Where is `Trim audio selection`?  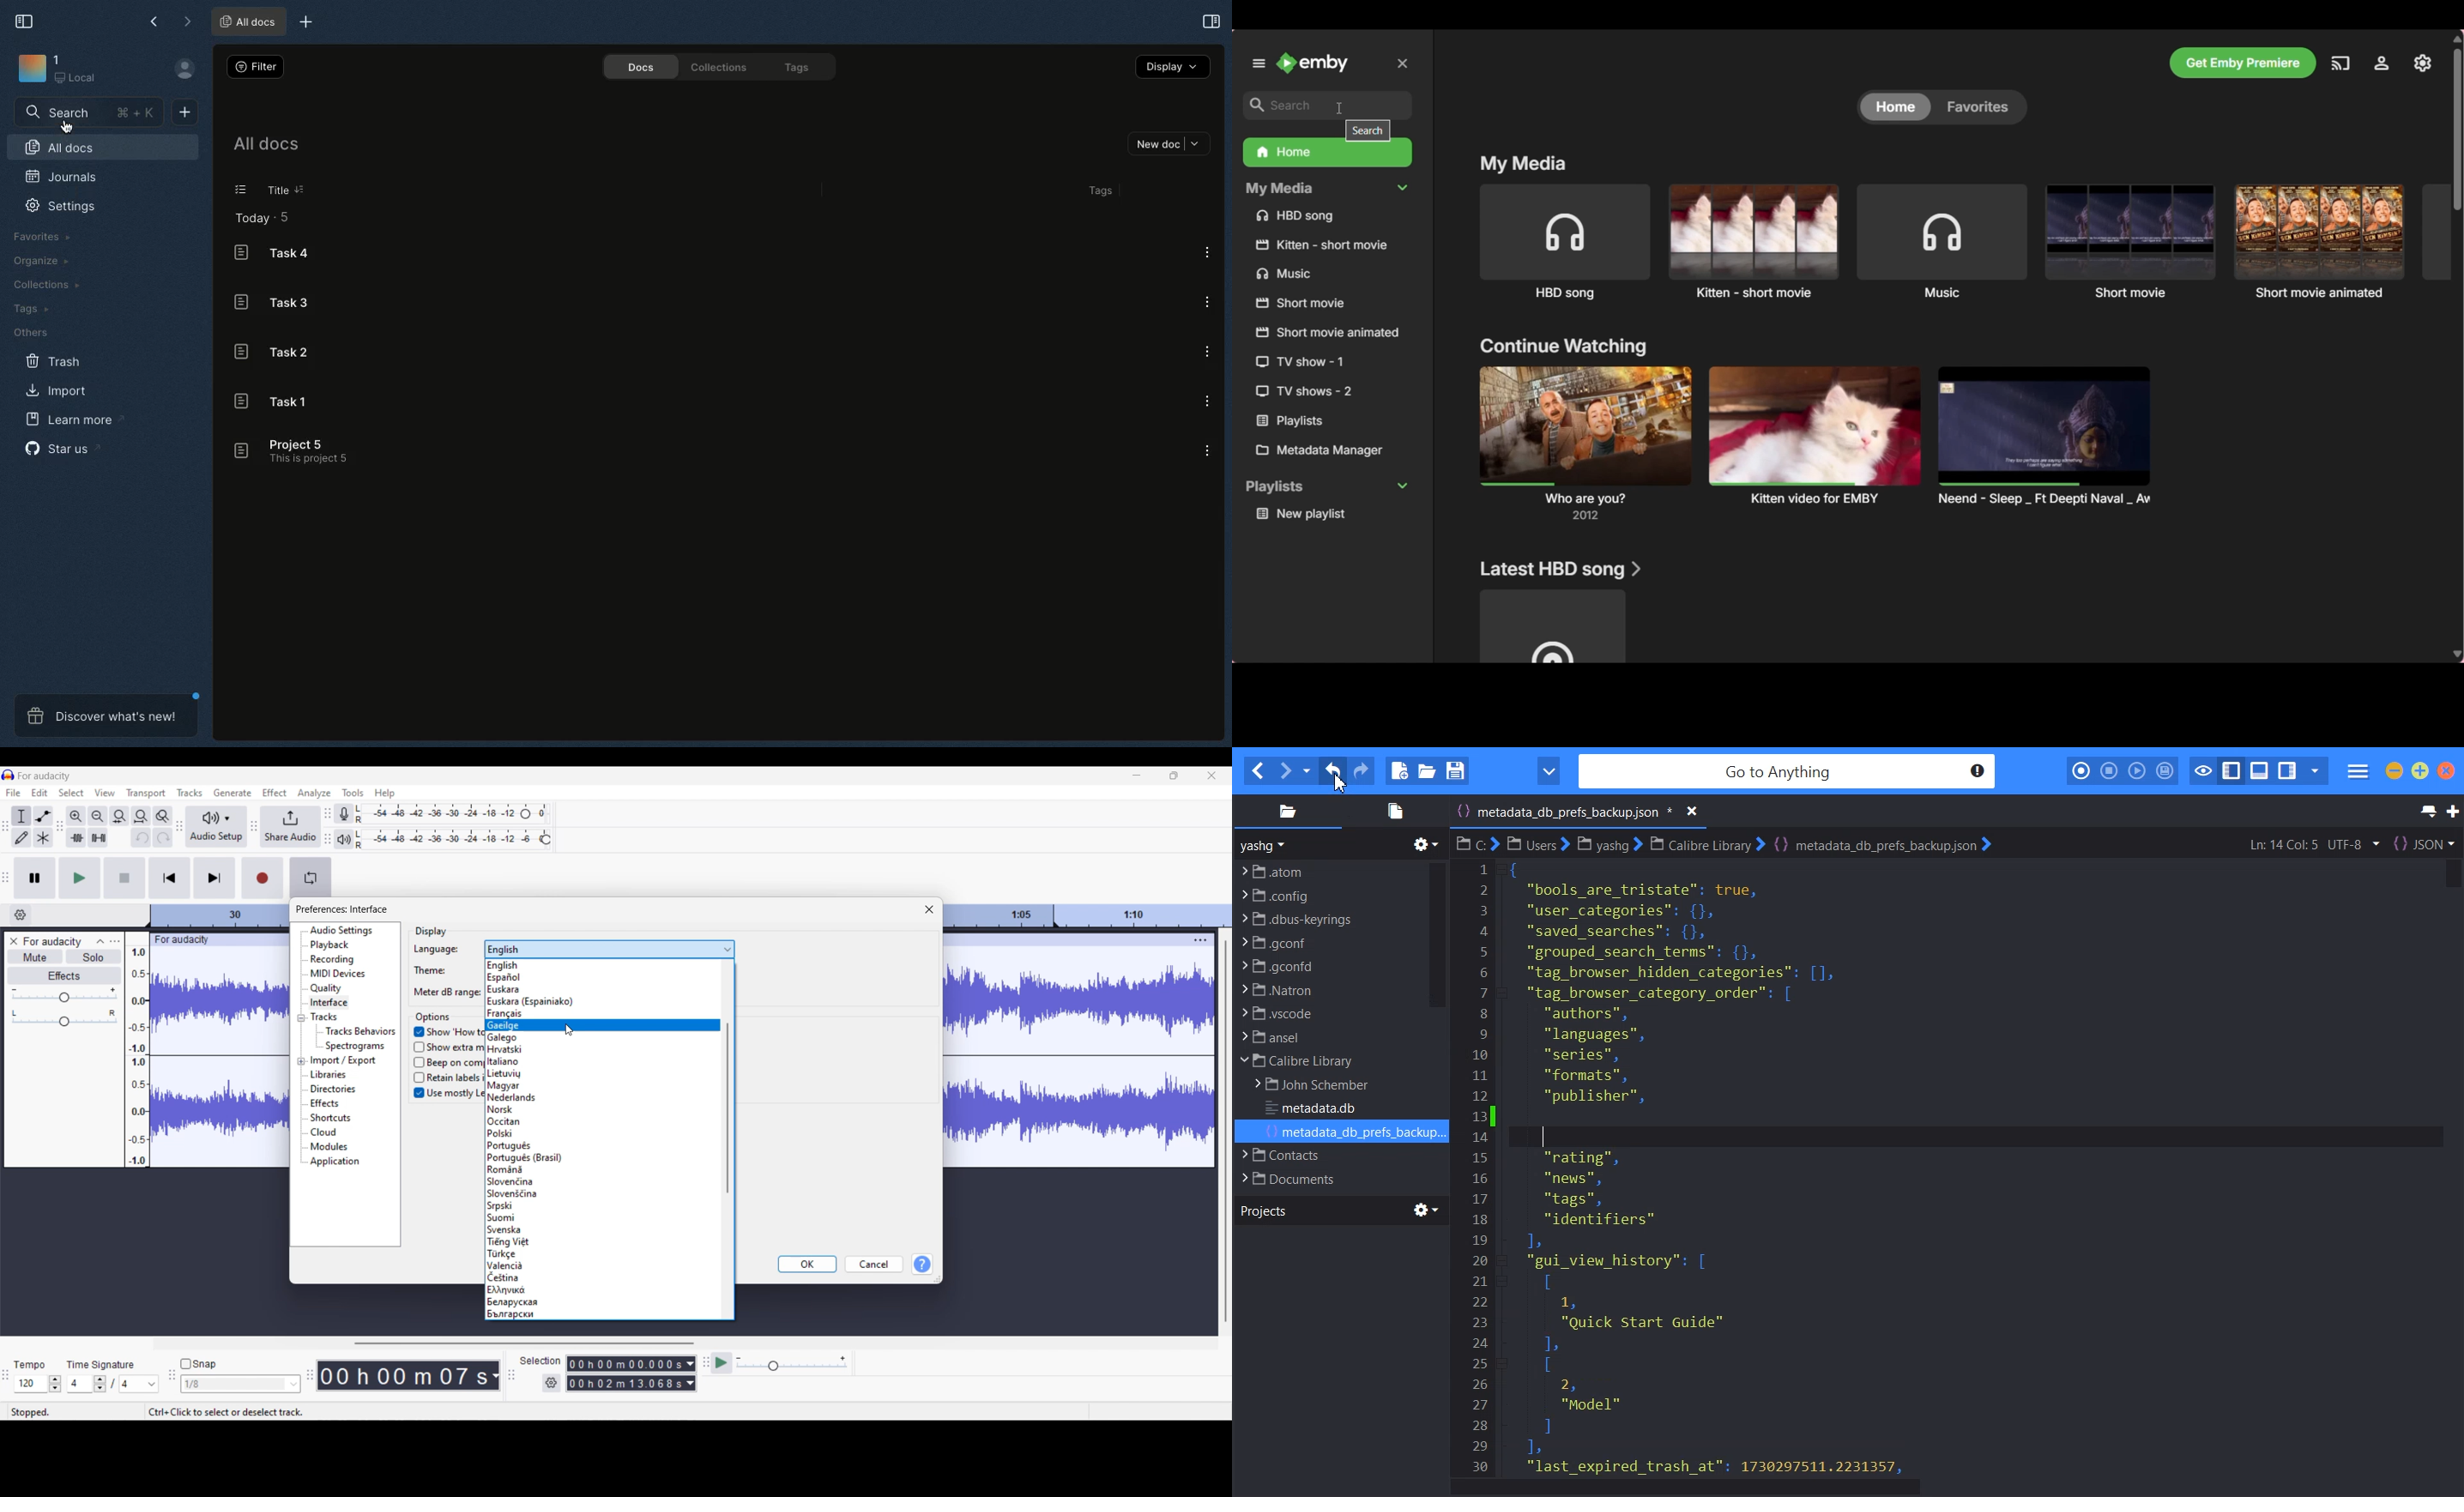 Trim audio selection is located at coordinates (76, 838).